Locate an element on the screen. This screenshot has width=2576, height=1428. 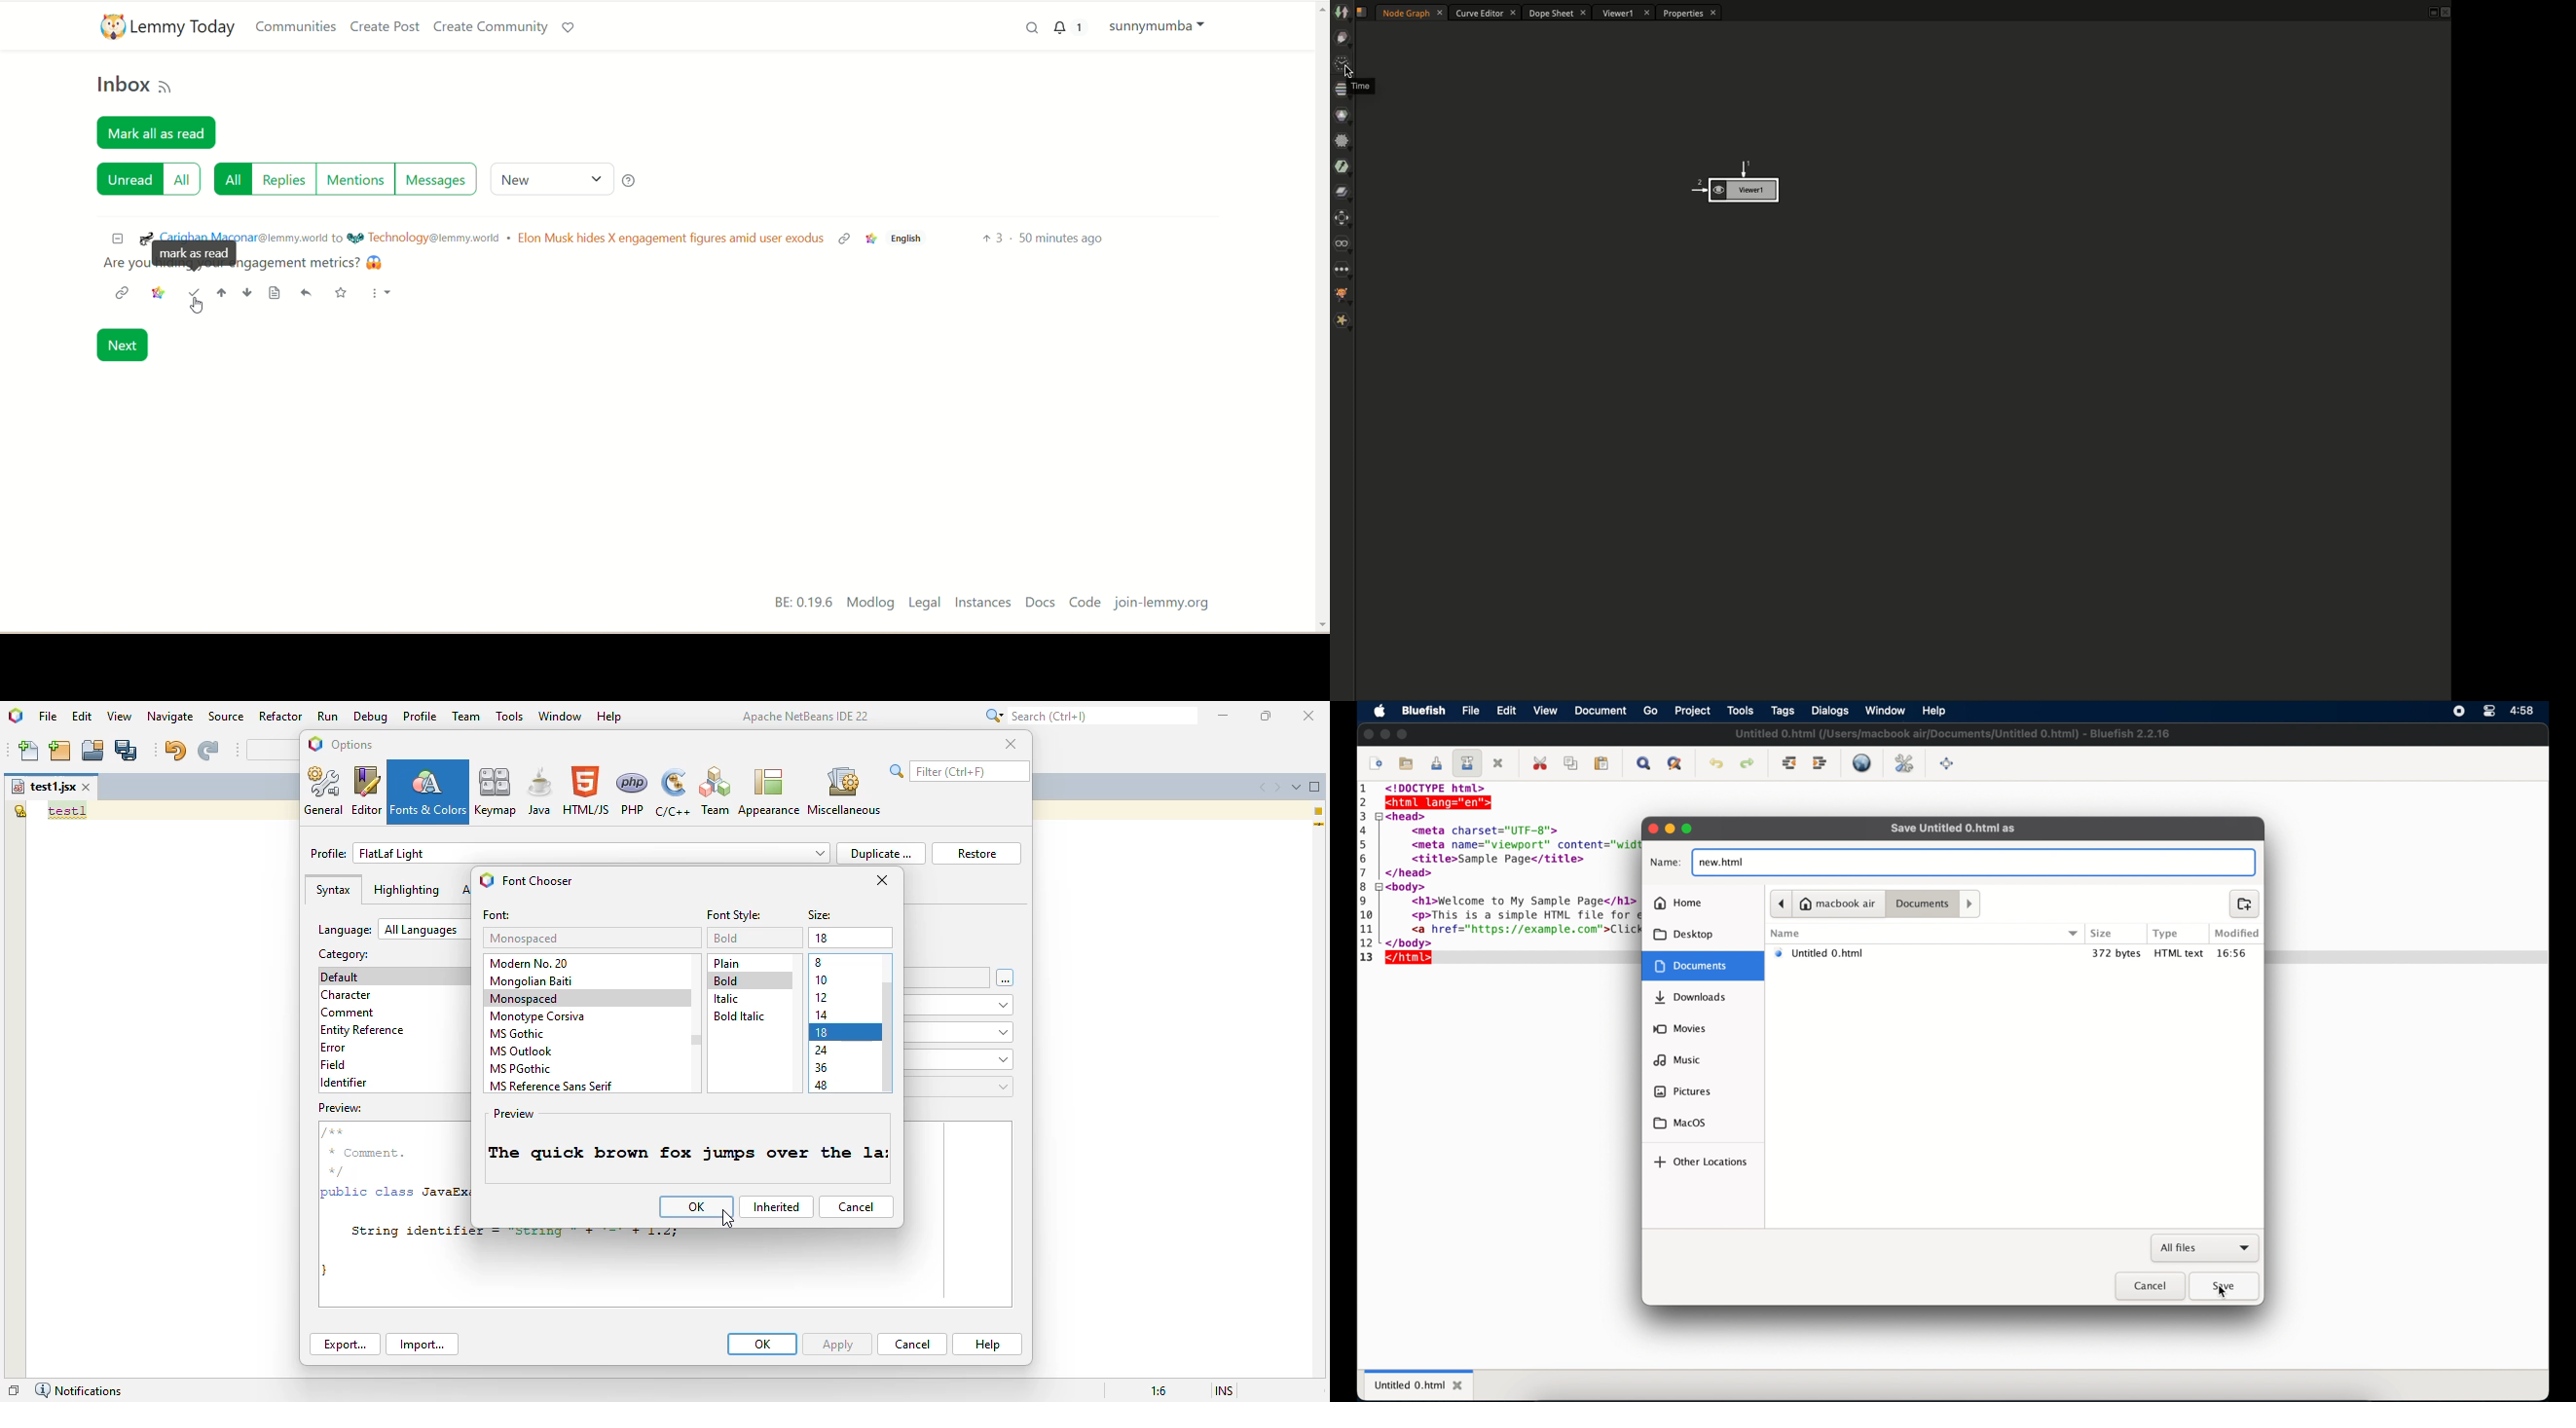
dialogs is located at coordinates (1830, 711).